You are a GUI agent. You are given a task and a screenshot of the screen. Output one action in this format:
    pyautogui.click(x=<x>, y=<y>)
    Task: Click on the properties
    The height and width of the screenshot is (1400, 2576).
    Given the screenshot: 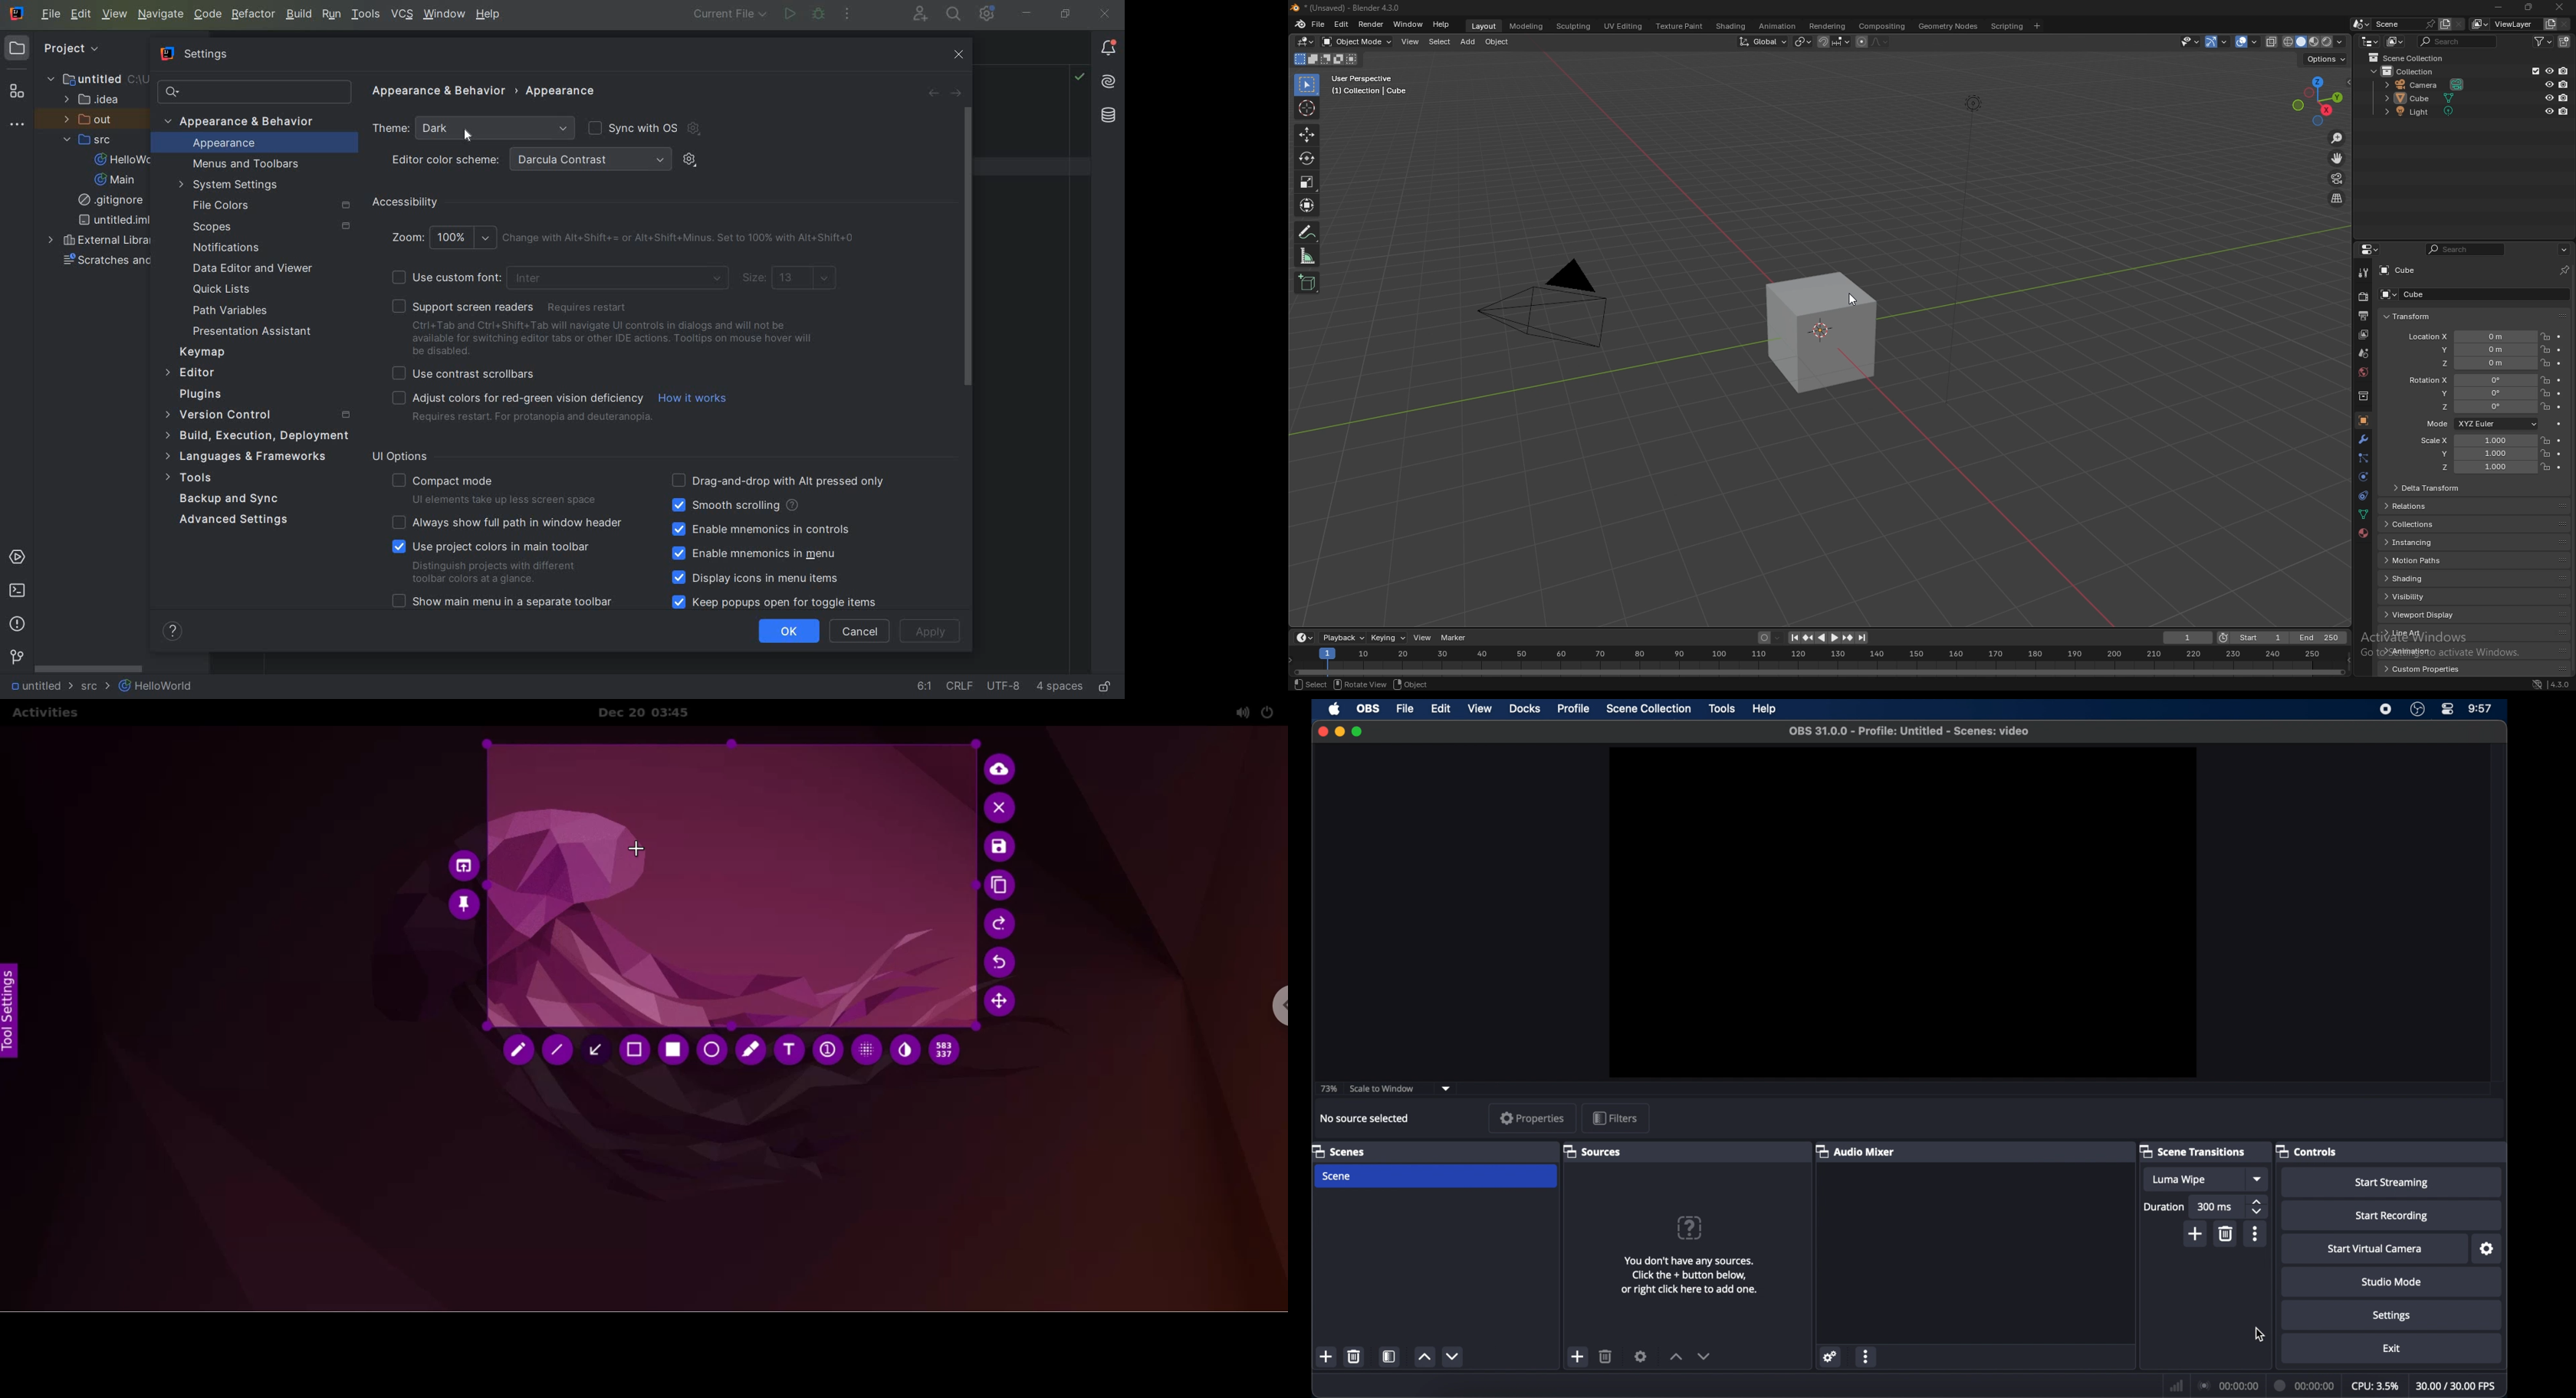 What is the action you would take?
    pyautogui.click(x=1533, y=1118)
    